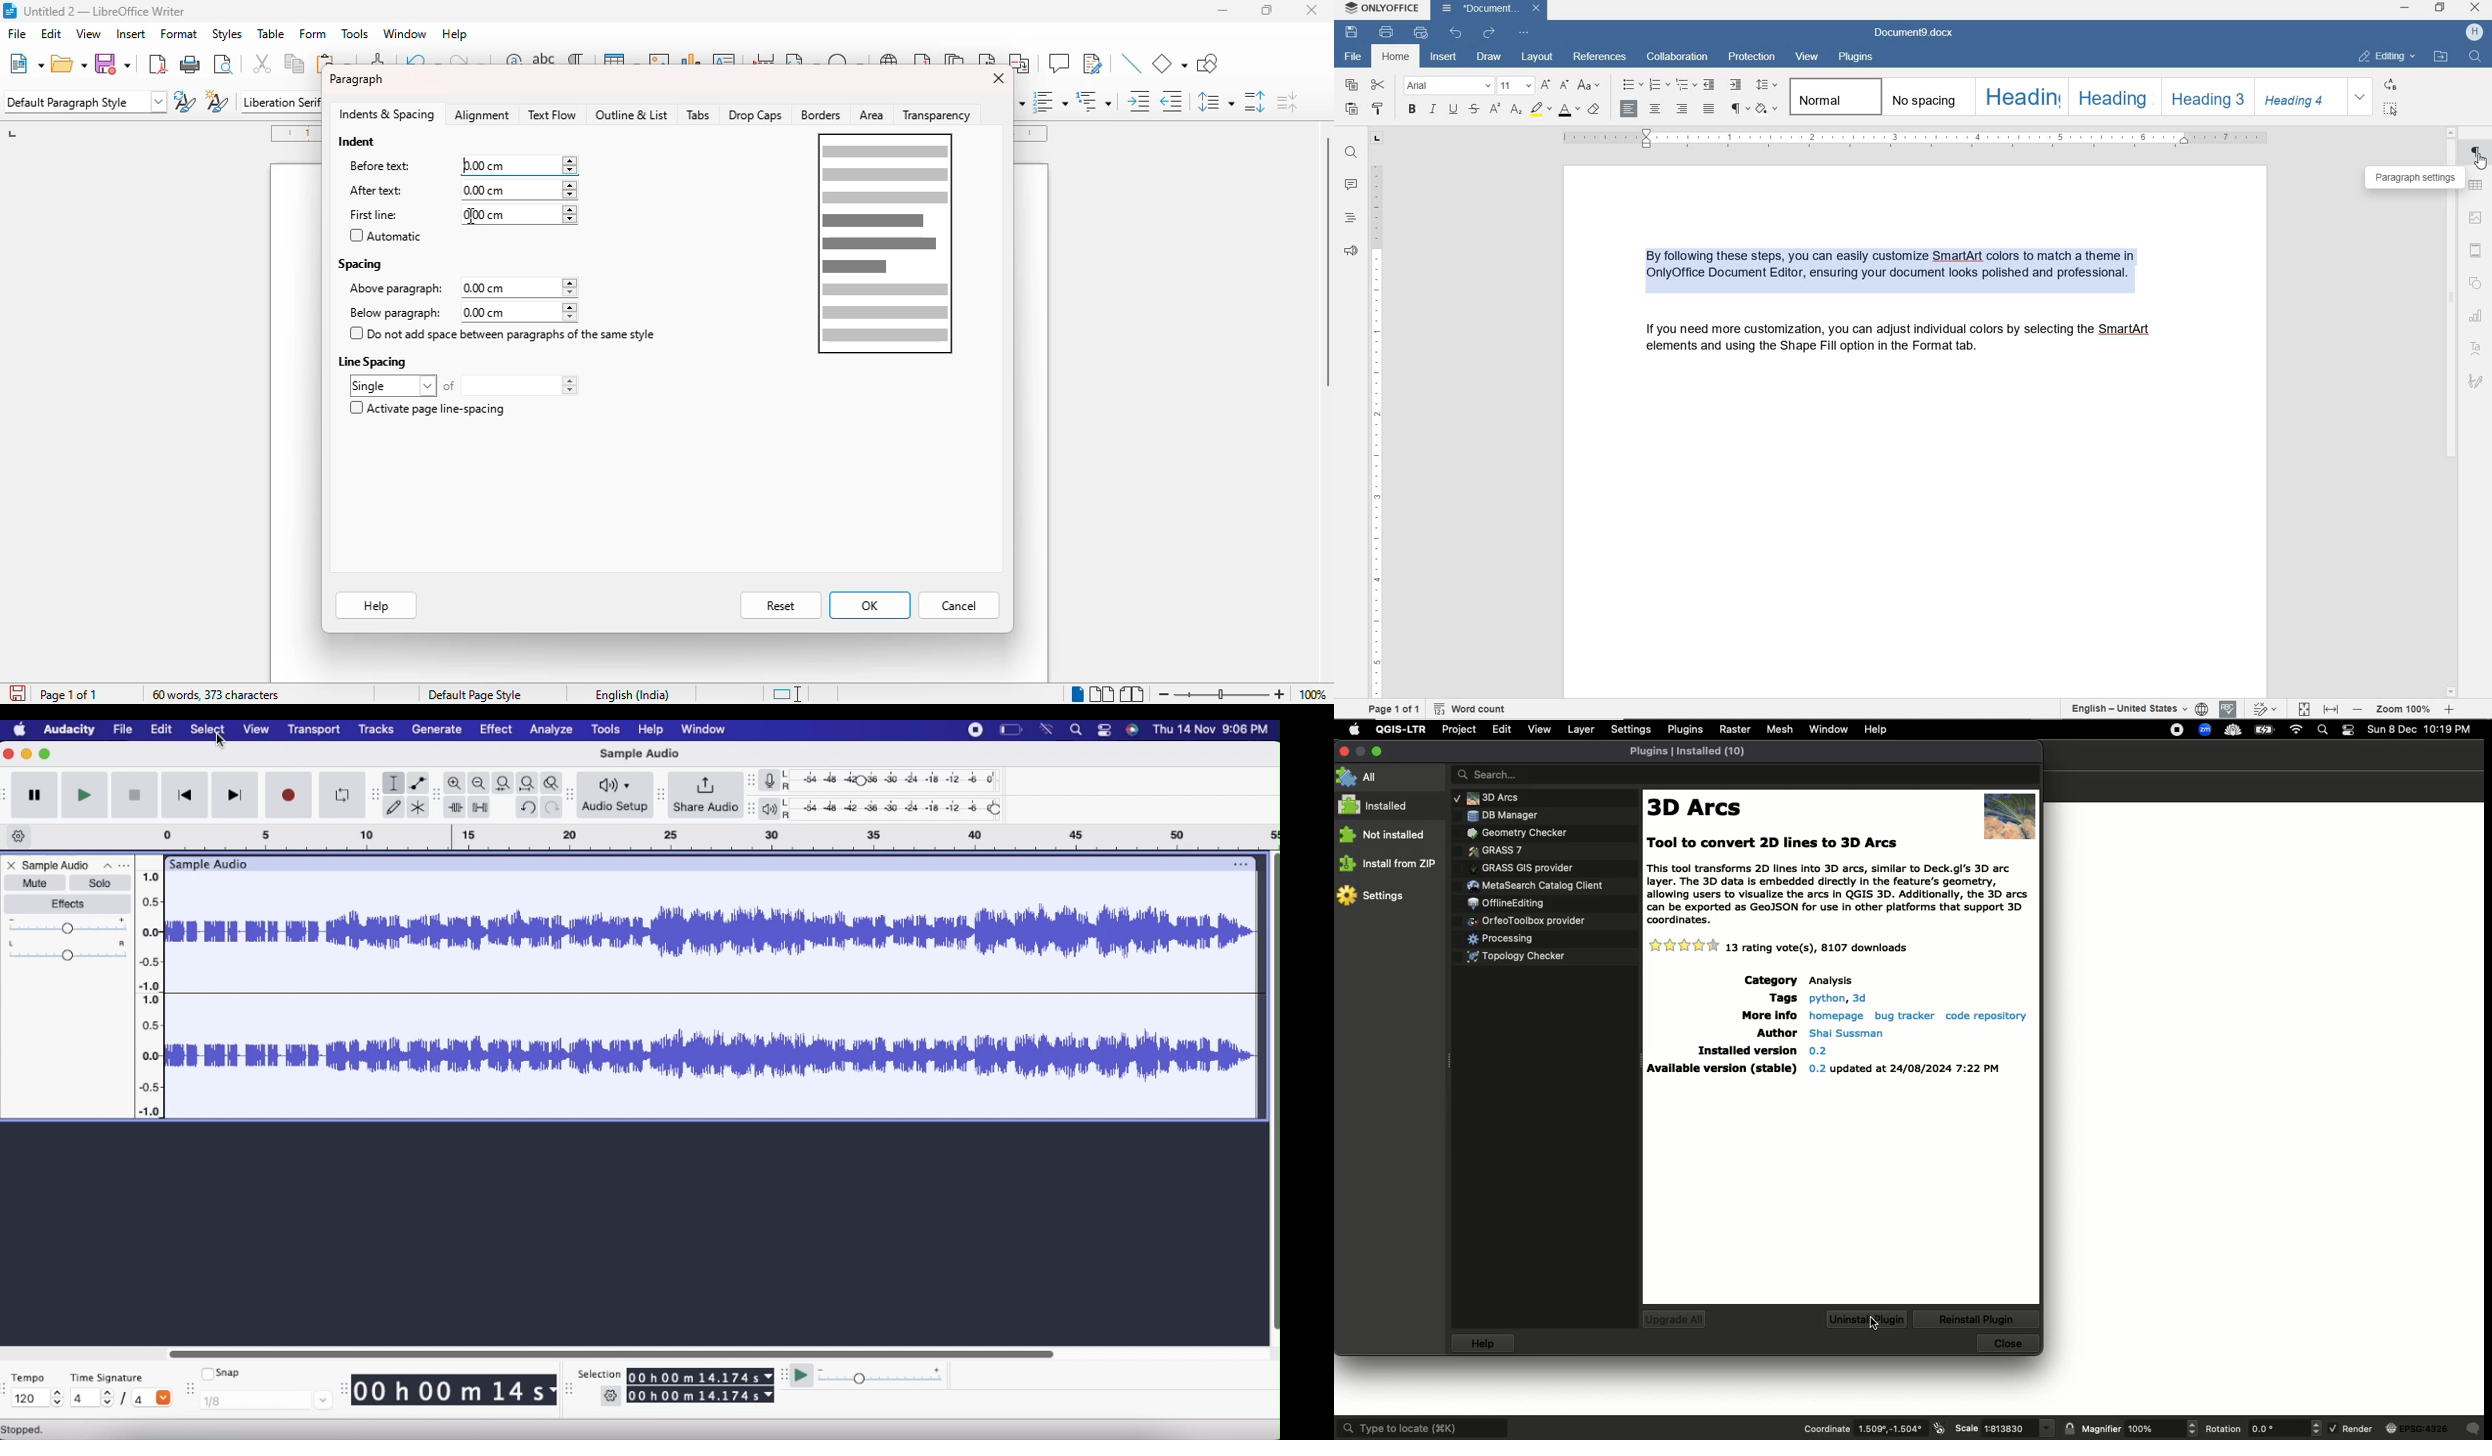 The height and width of the screenshot is (1456, 2492). What do you see at coordinates (1058, 63) in the screenshot?
I see `insert comment` at bounding box center [1058, 63].